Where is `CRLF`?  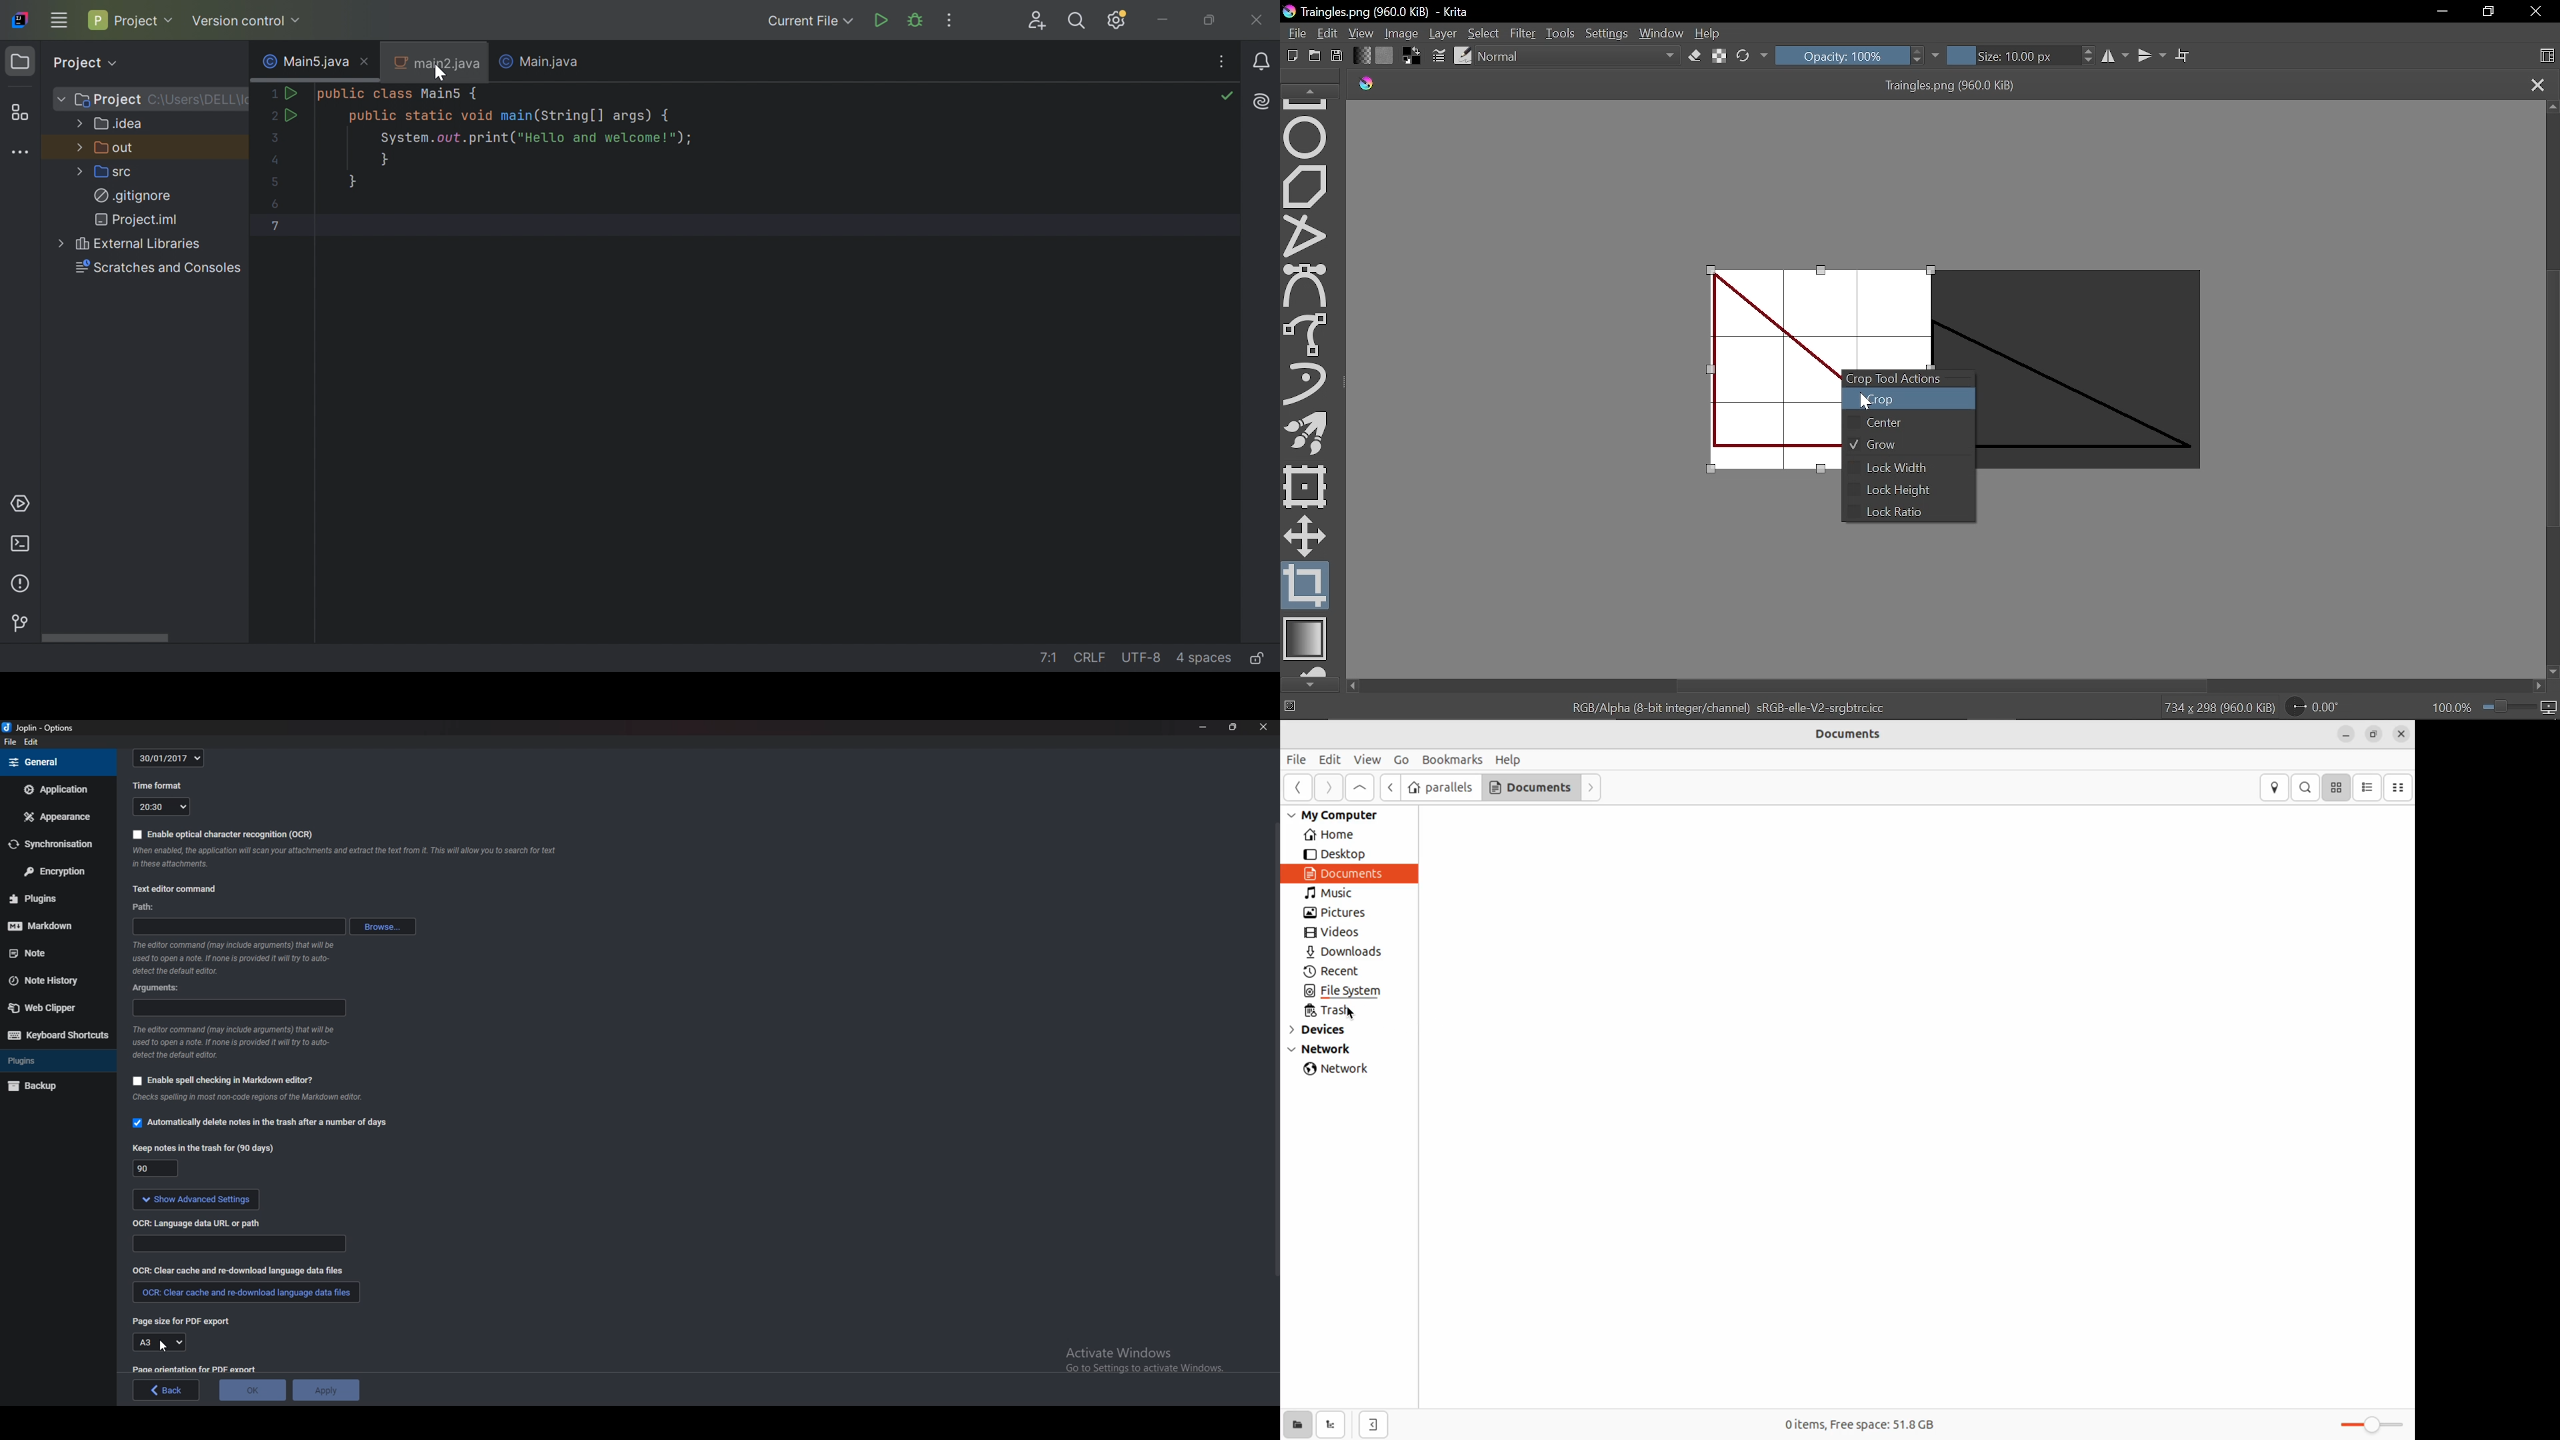 CRLF is located at coordinates (1092, 660).